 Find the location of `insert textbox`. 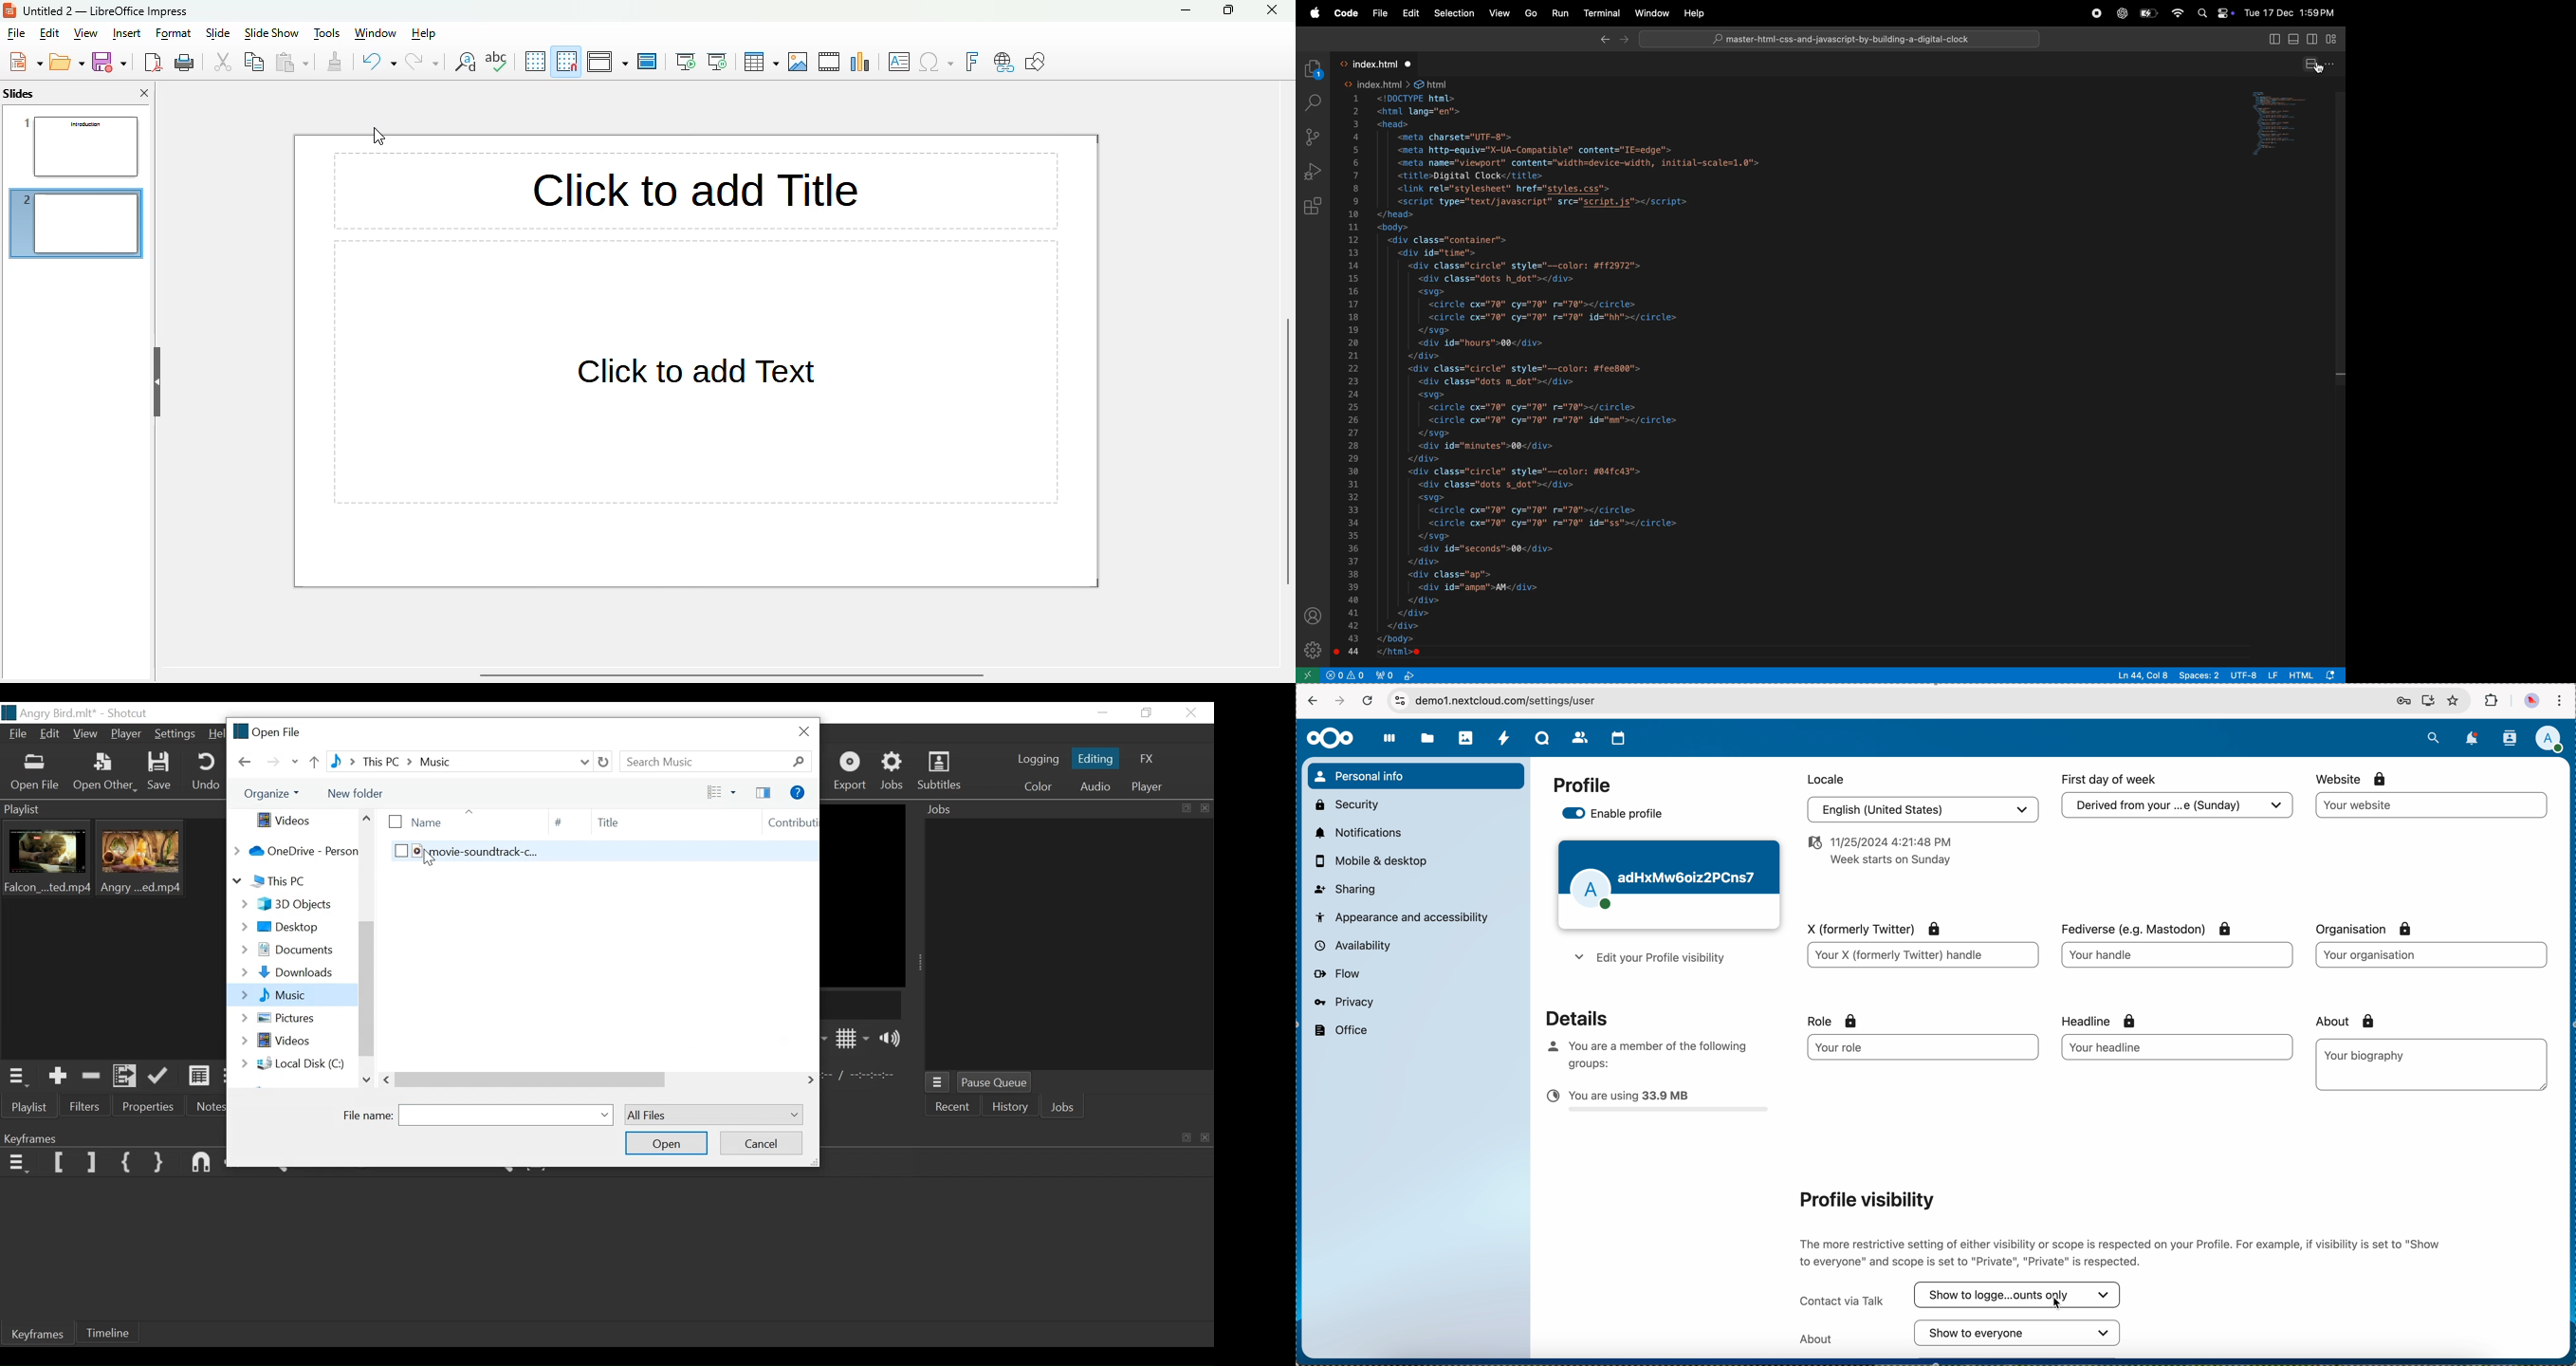

insert textbox is located at coordinates (899, 62).